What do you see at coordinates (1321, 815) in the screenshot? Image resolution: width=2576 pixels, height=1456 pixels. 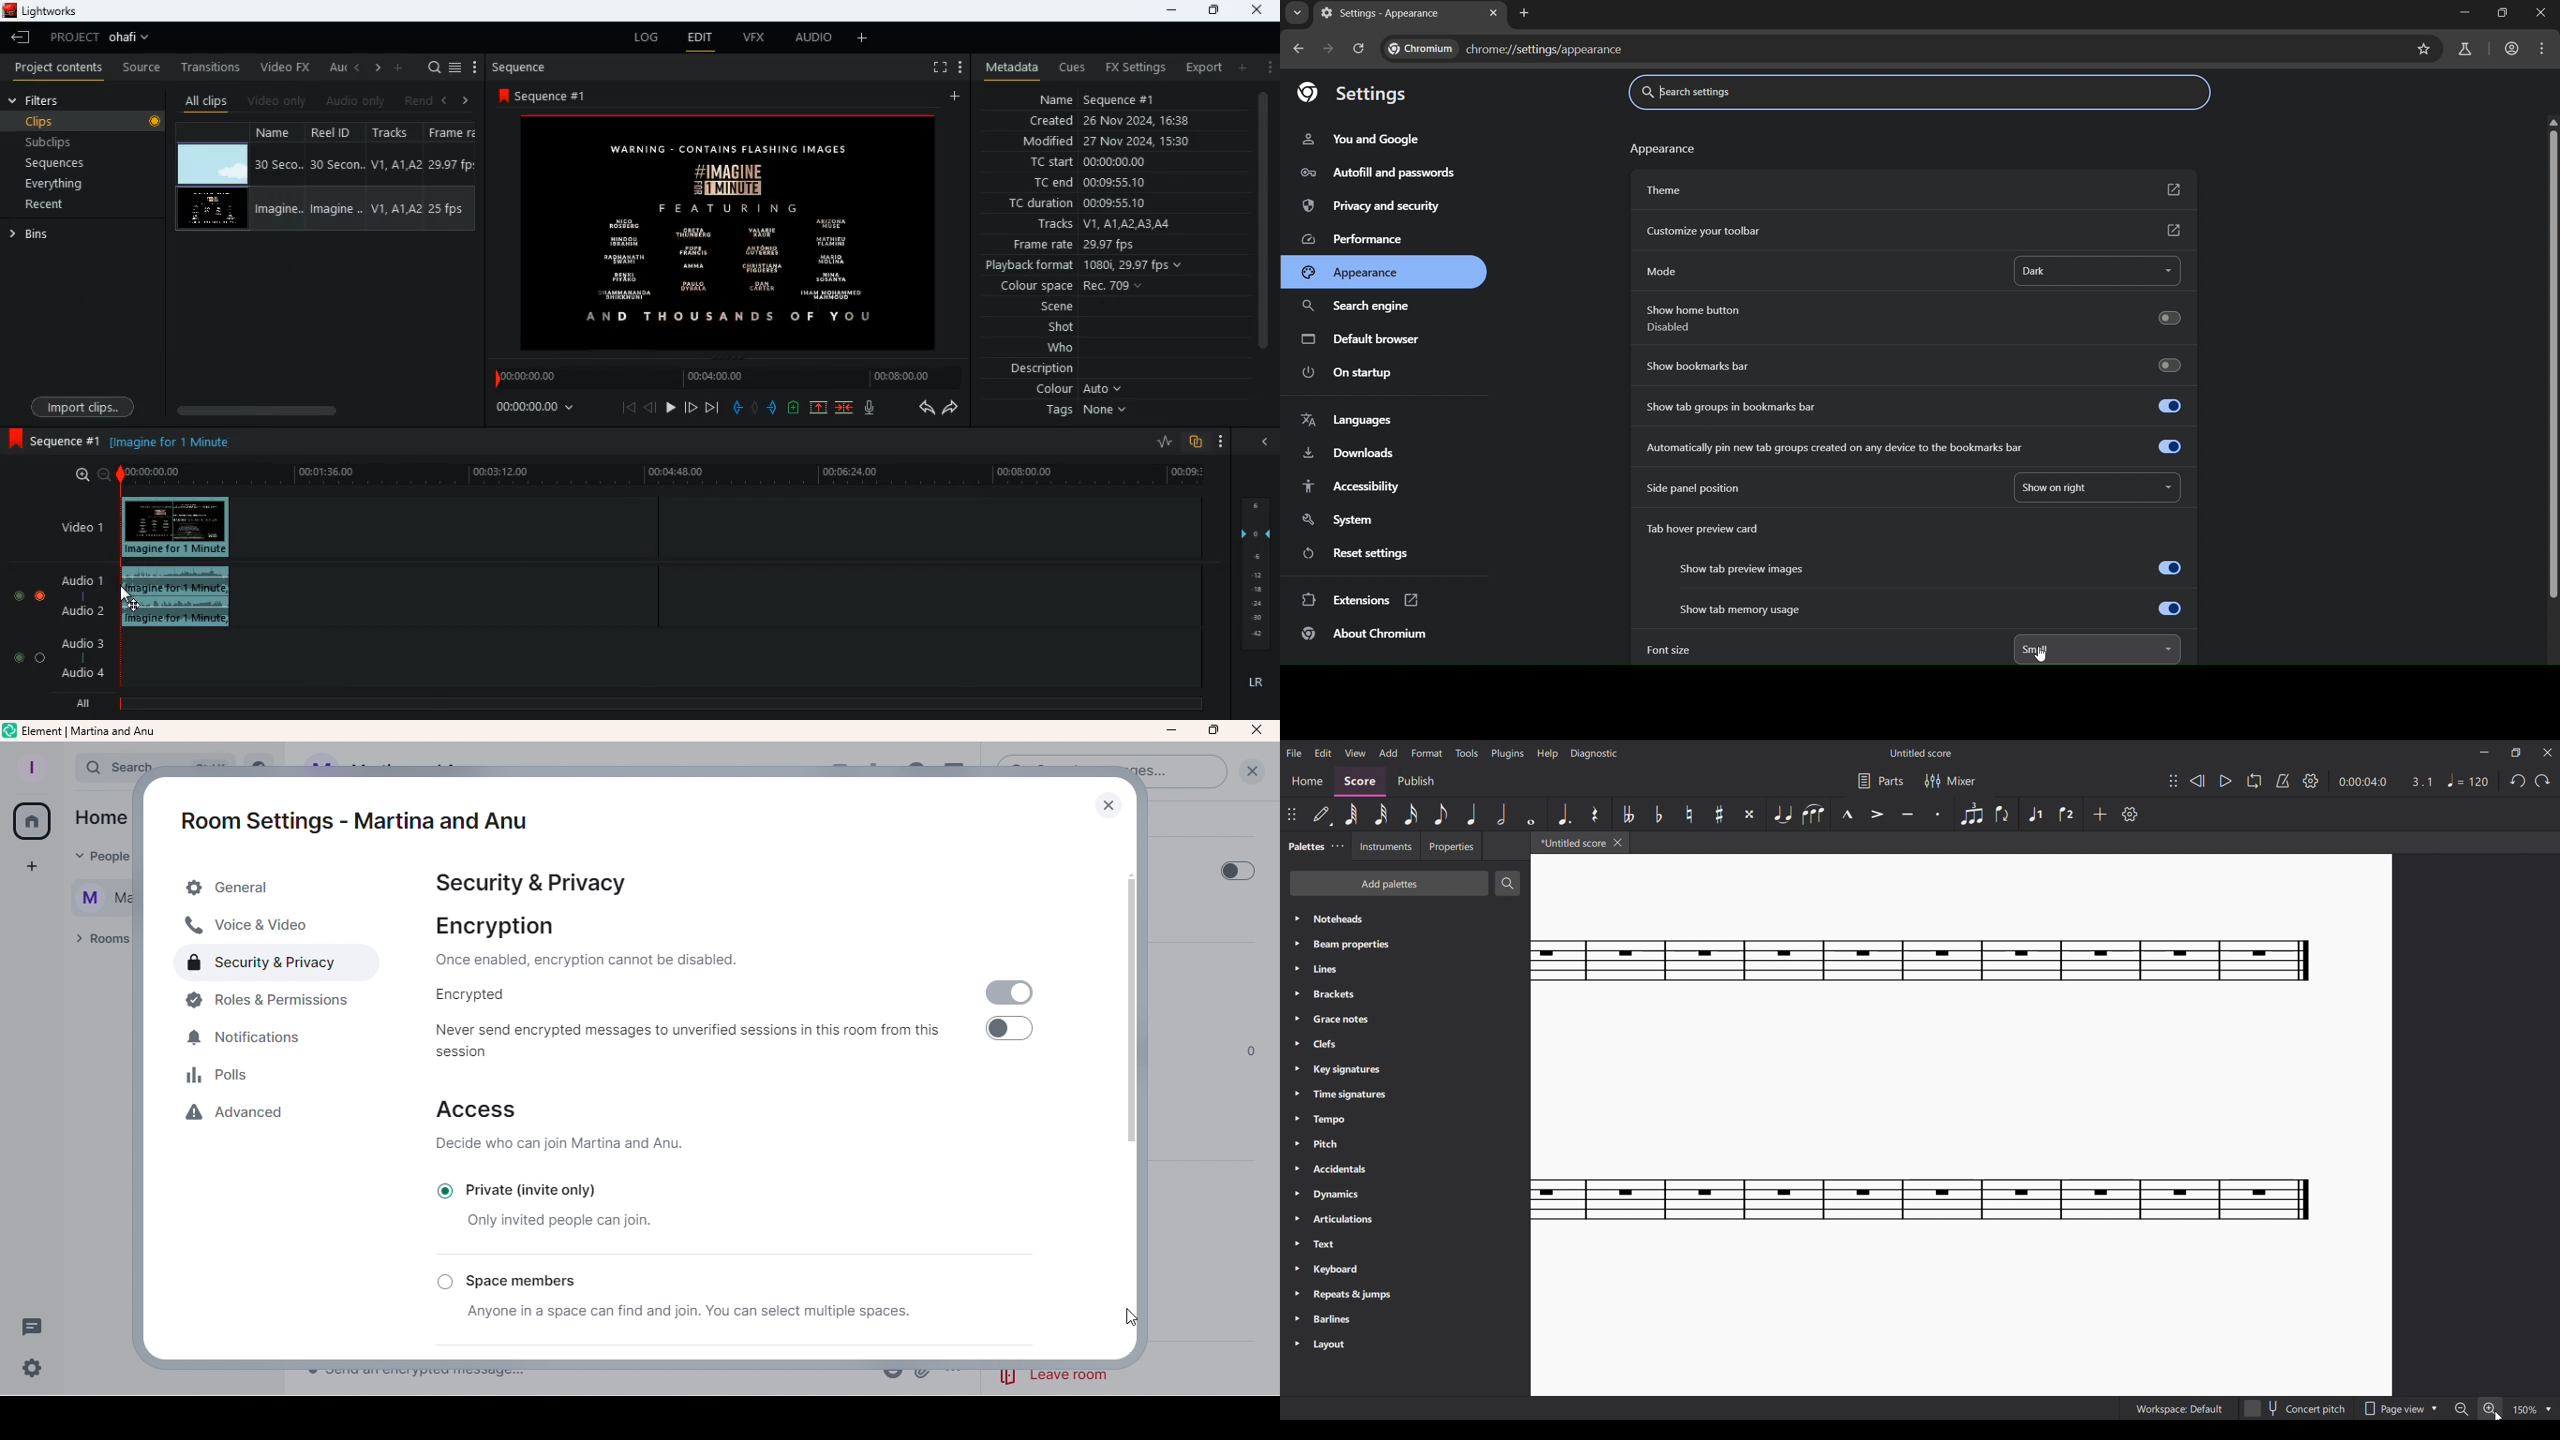 I see `Default` at bounding box center [1321, 815].